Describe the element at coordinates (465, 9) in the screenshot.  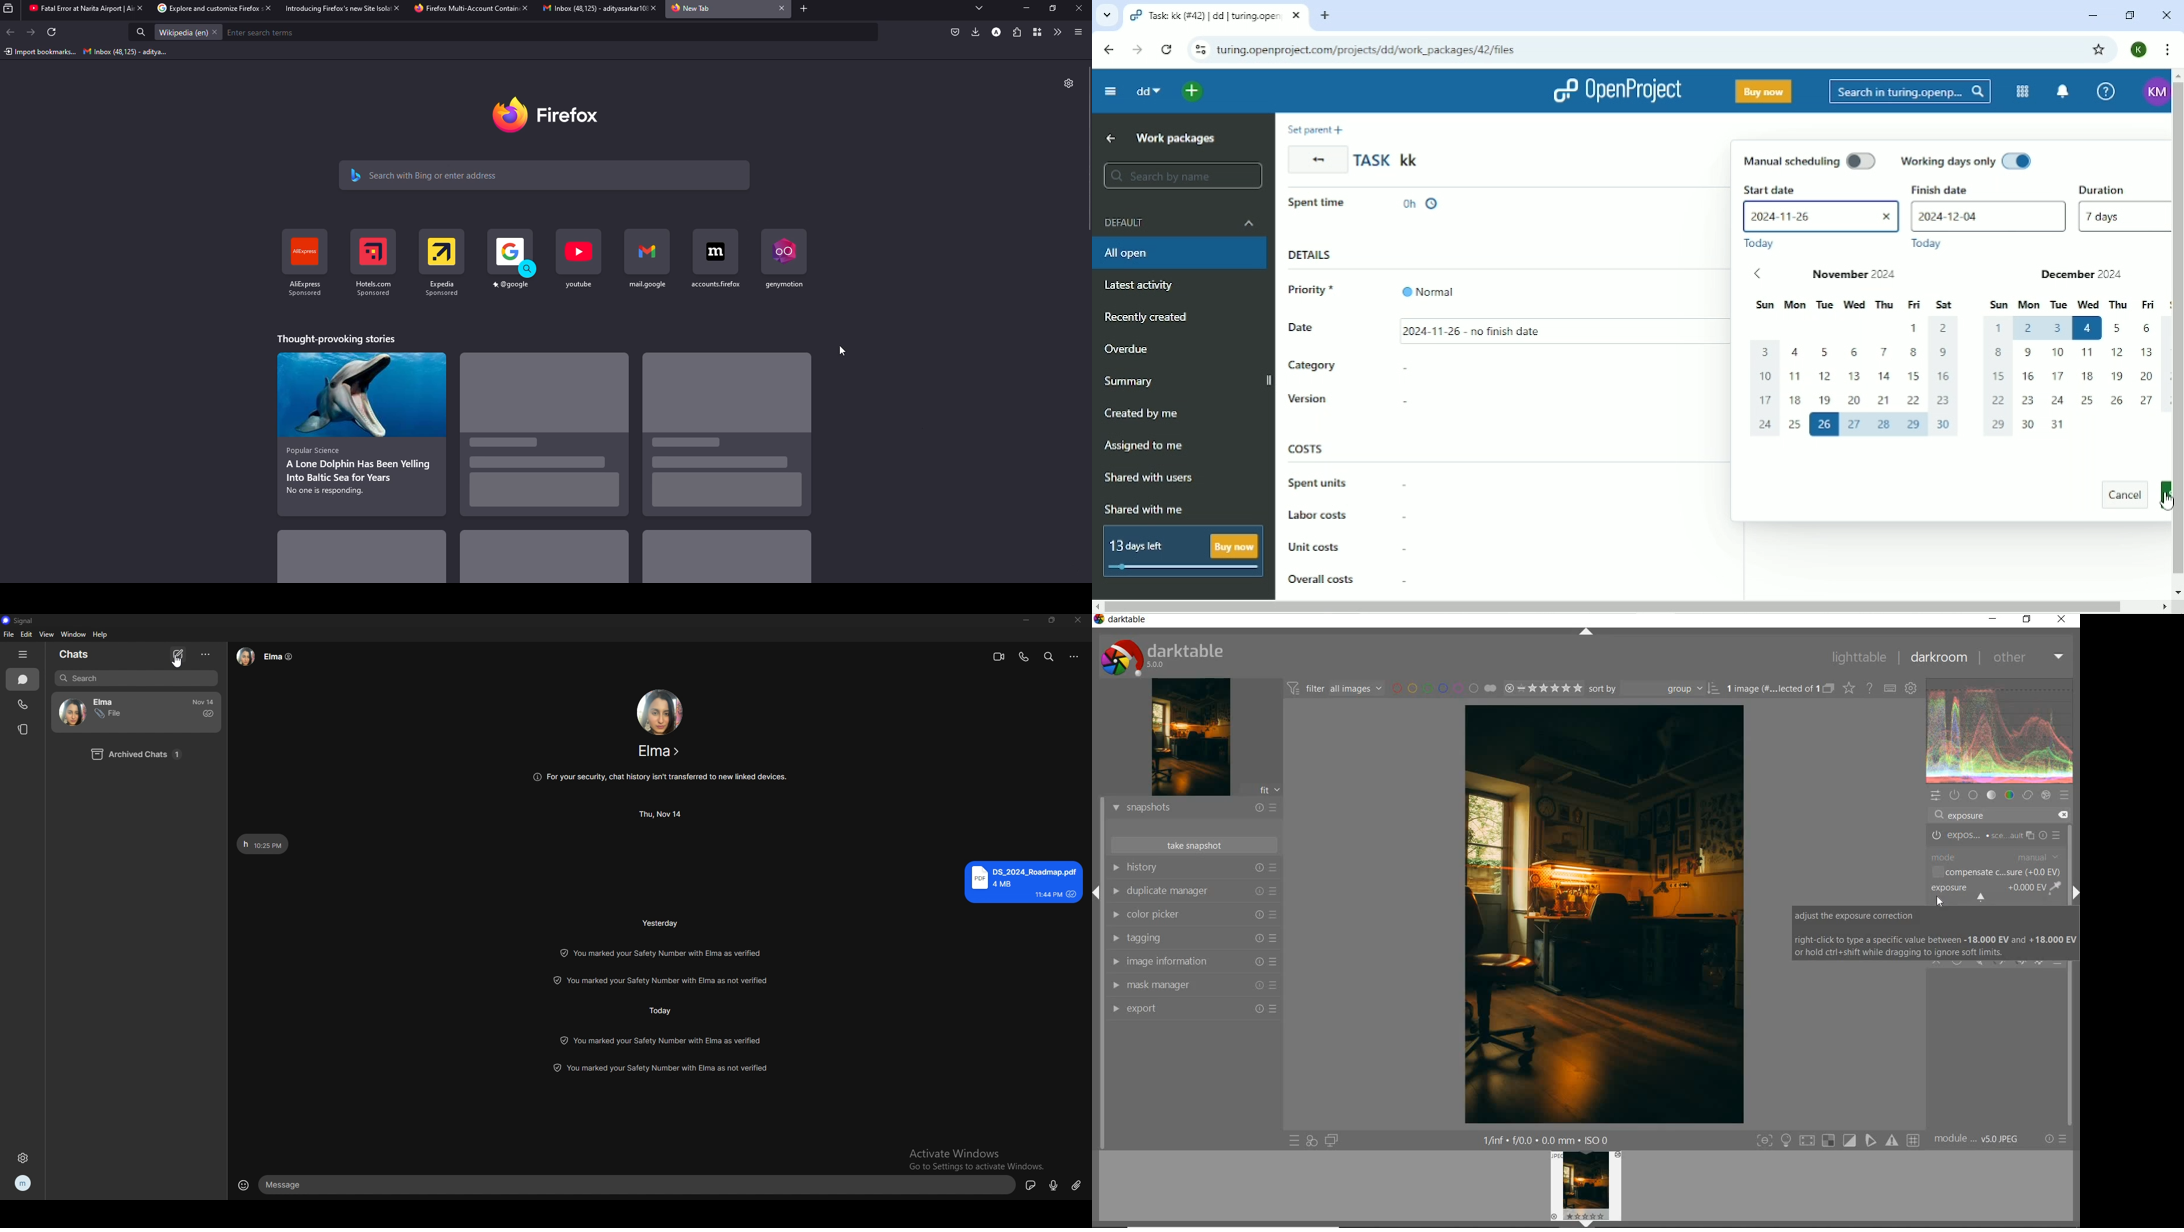
I see `tab` at that location.